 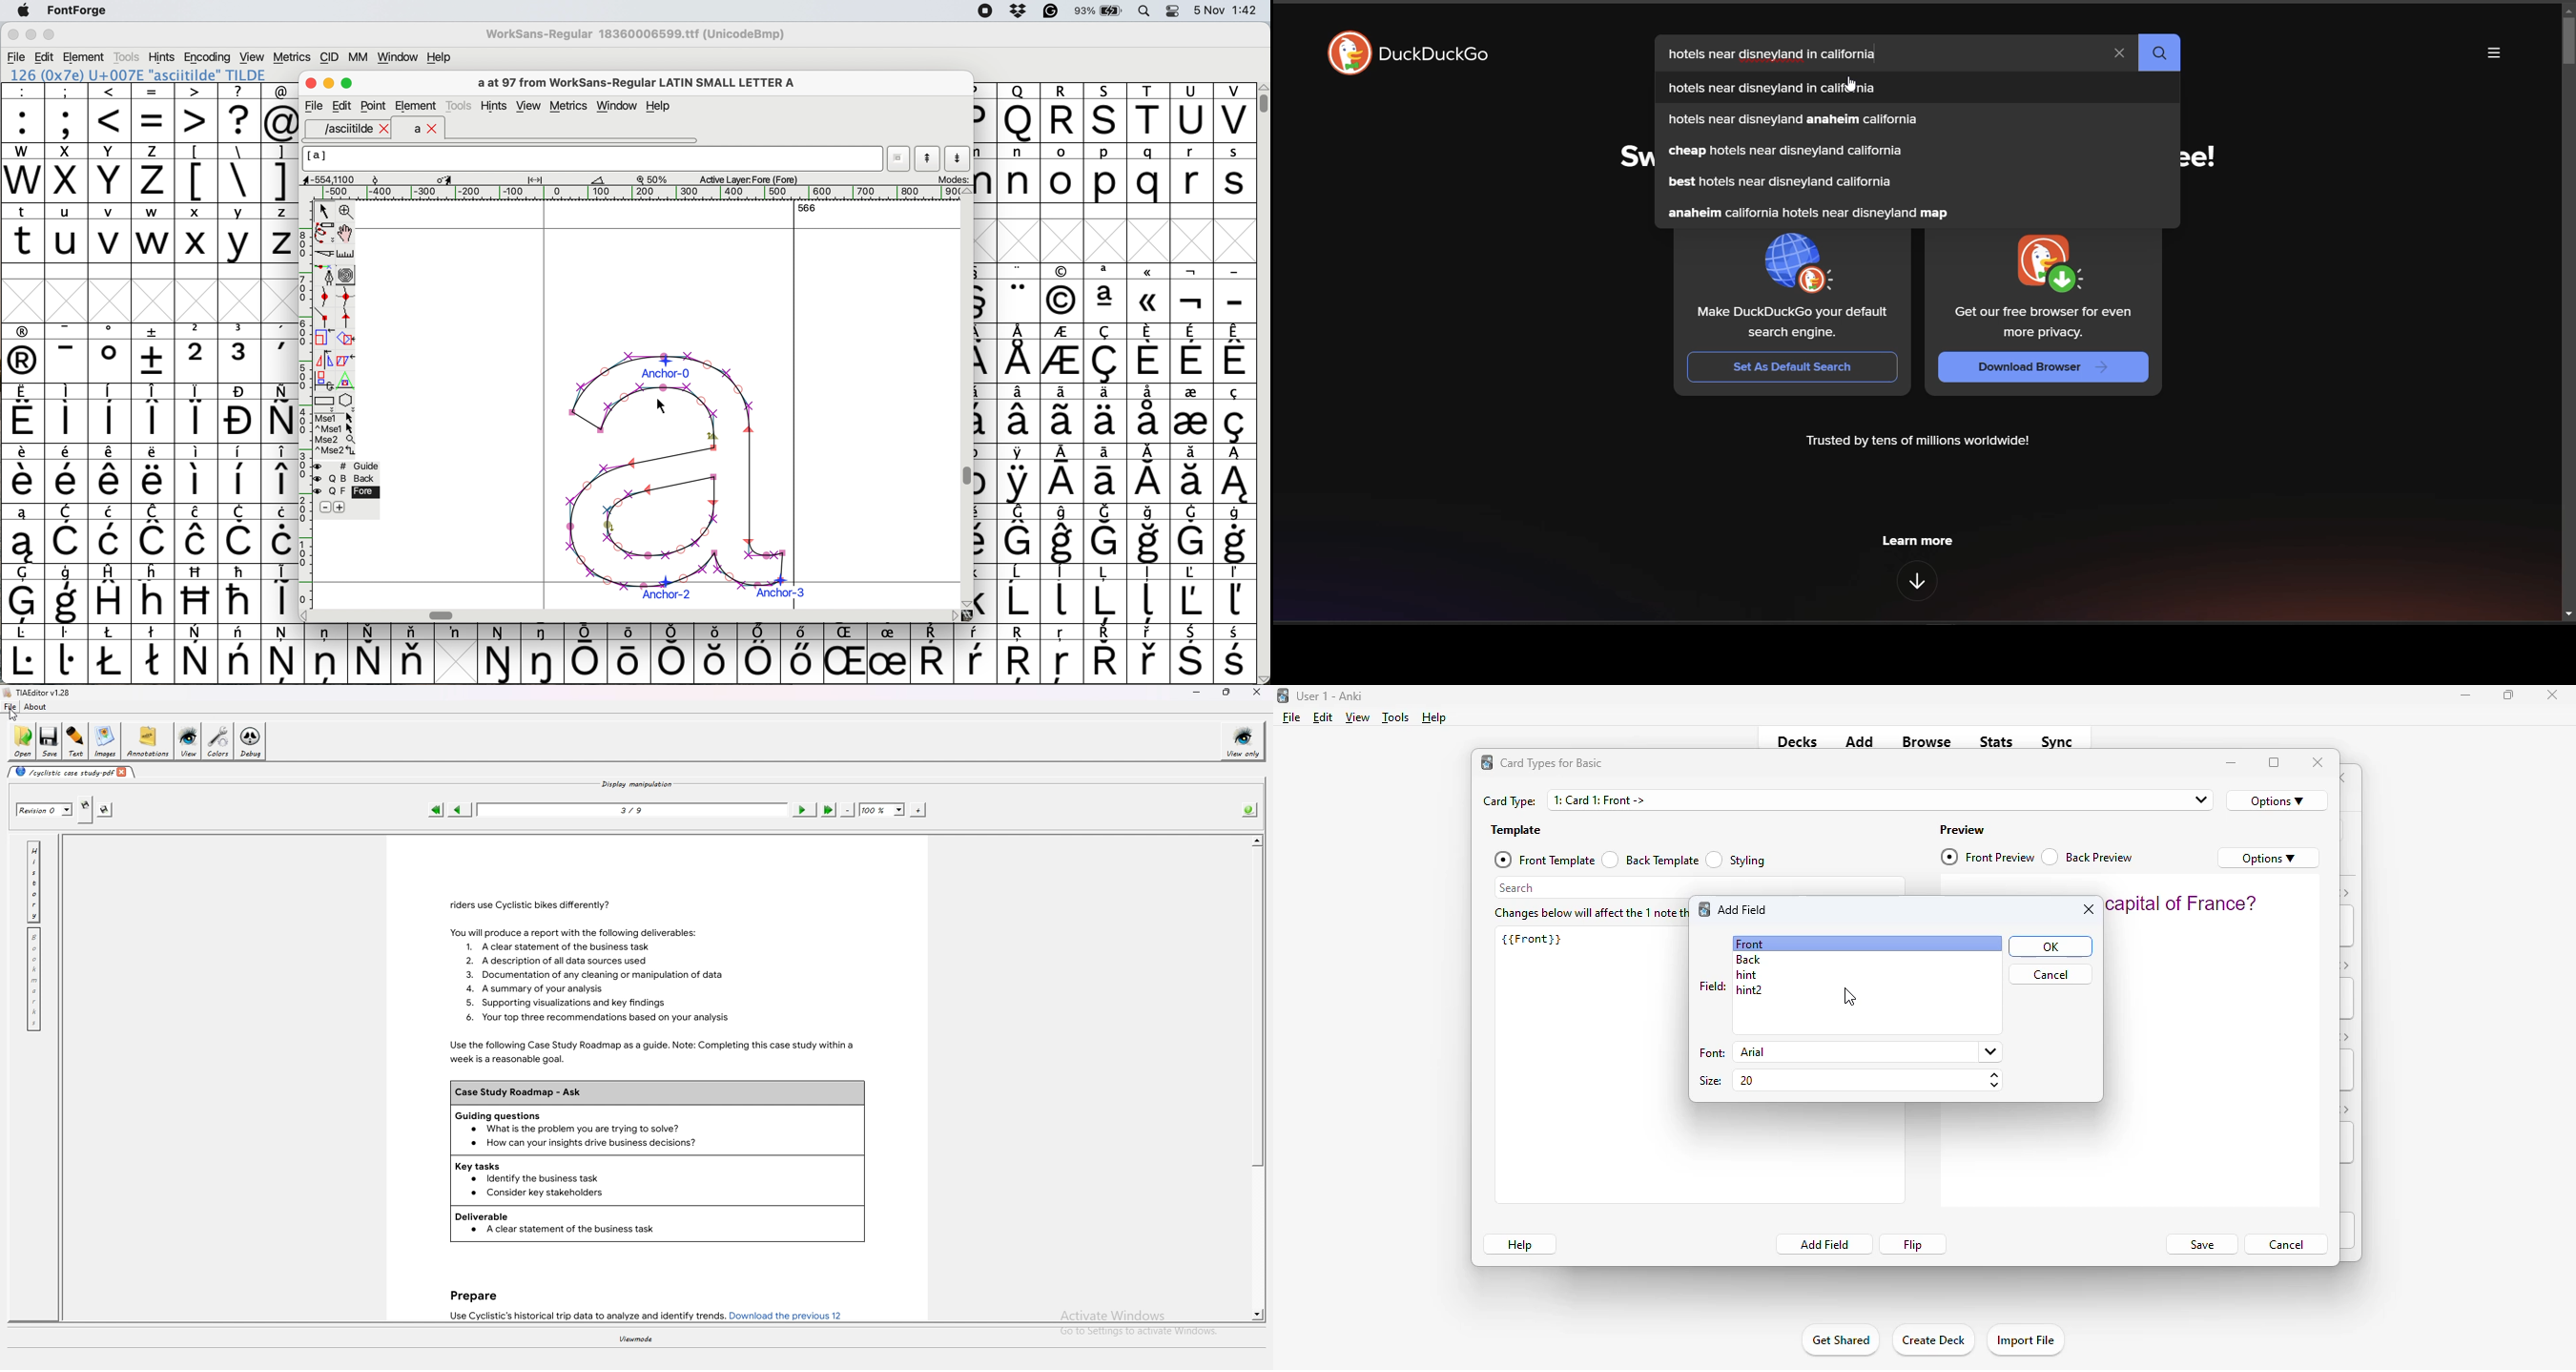 What do you see at coordinates (1712, 986) in the screenshot?
I see `field:` at bounding box center [1712, 986].